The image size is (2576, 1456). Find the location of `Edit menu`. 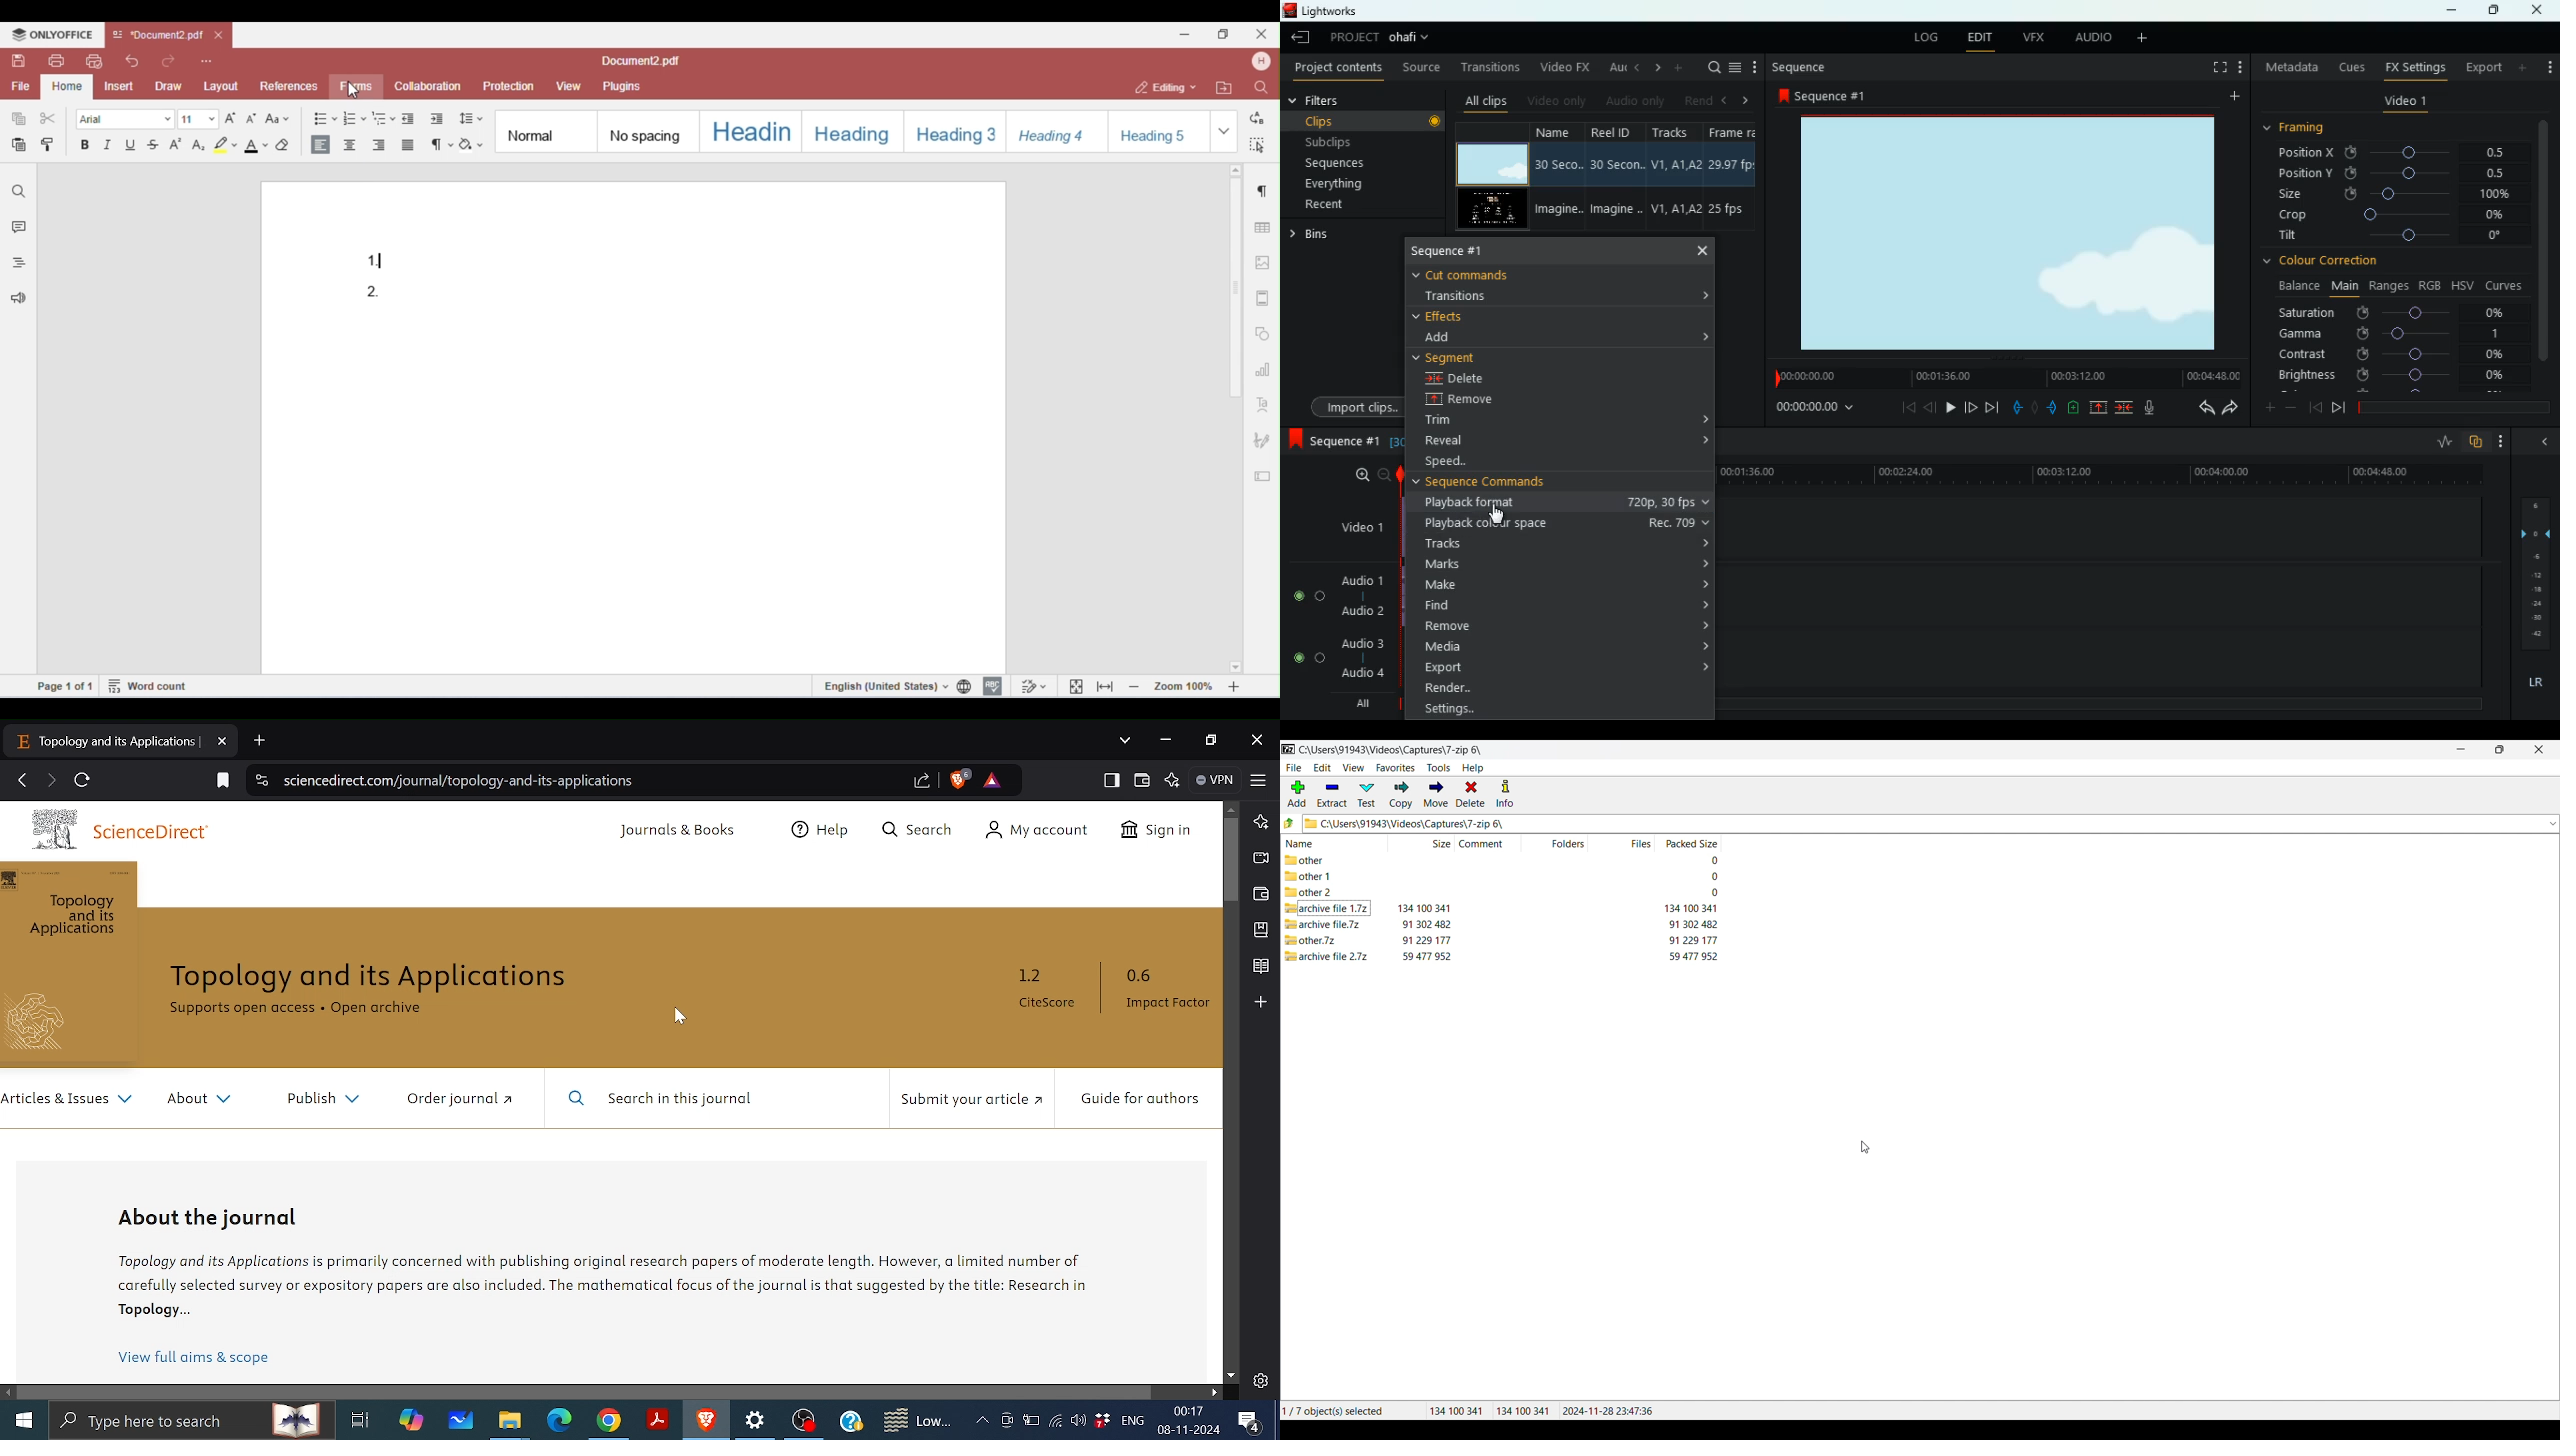

Edit menu is located at coordinates (1323, 767).